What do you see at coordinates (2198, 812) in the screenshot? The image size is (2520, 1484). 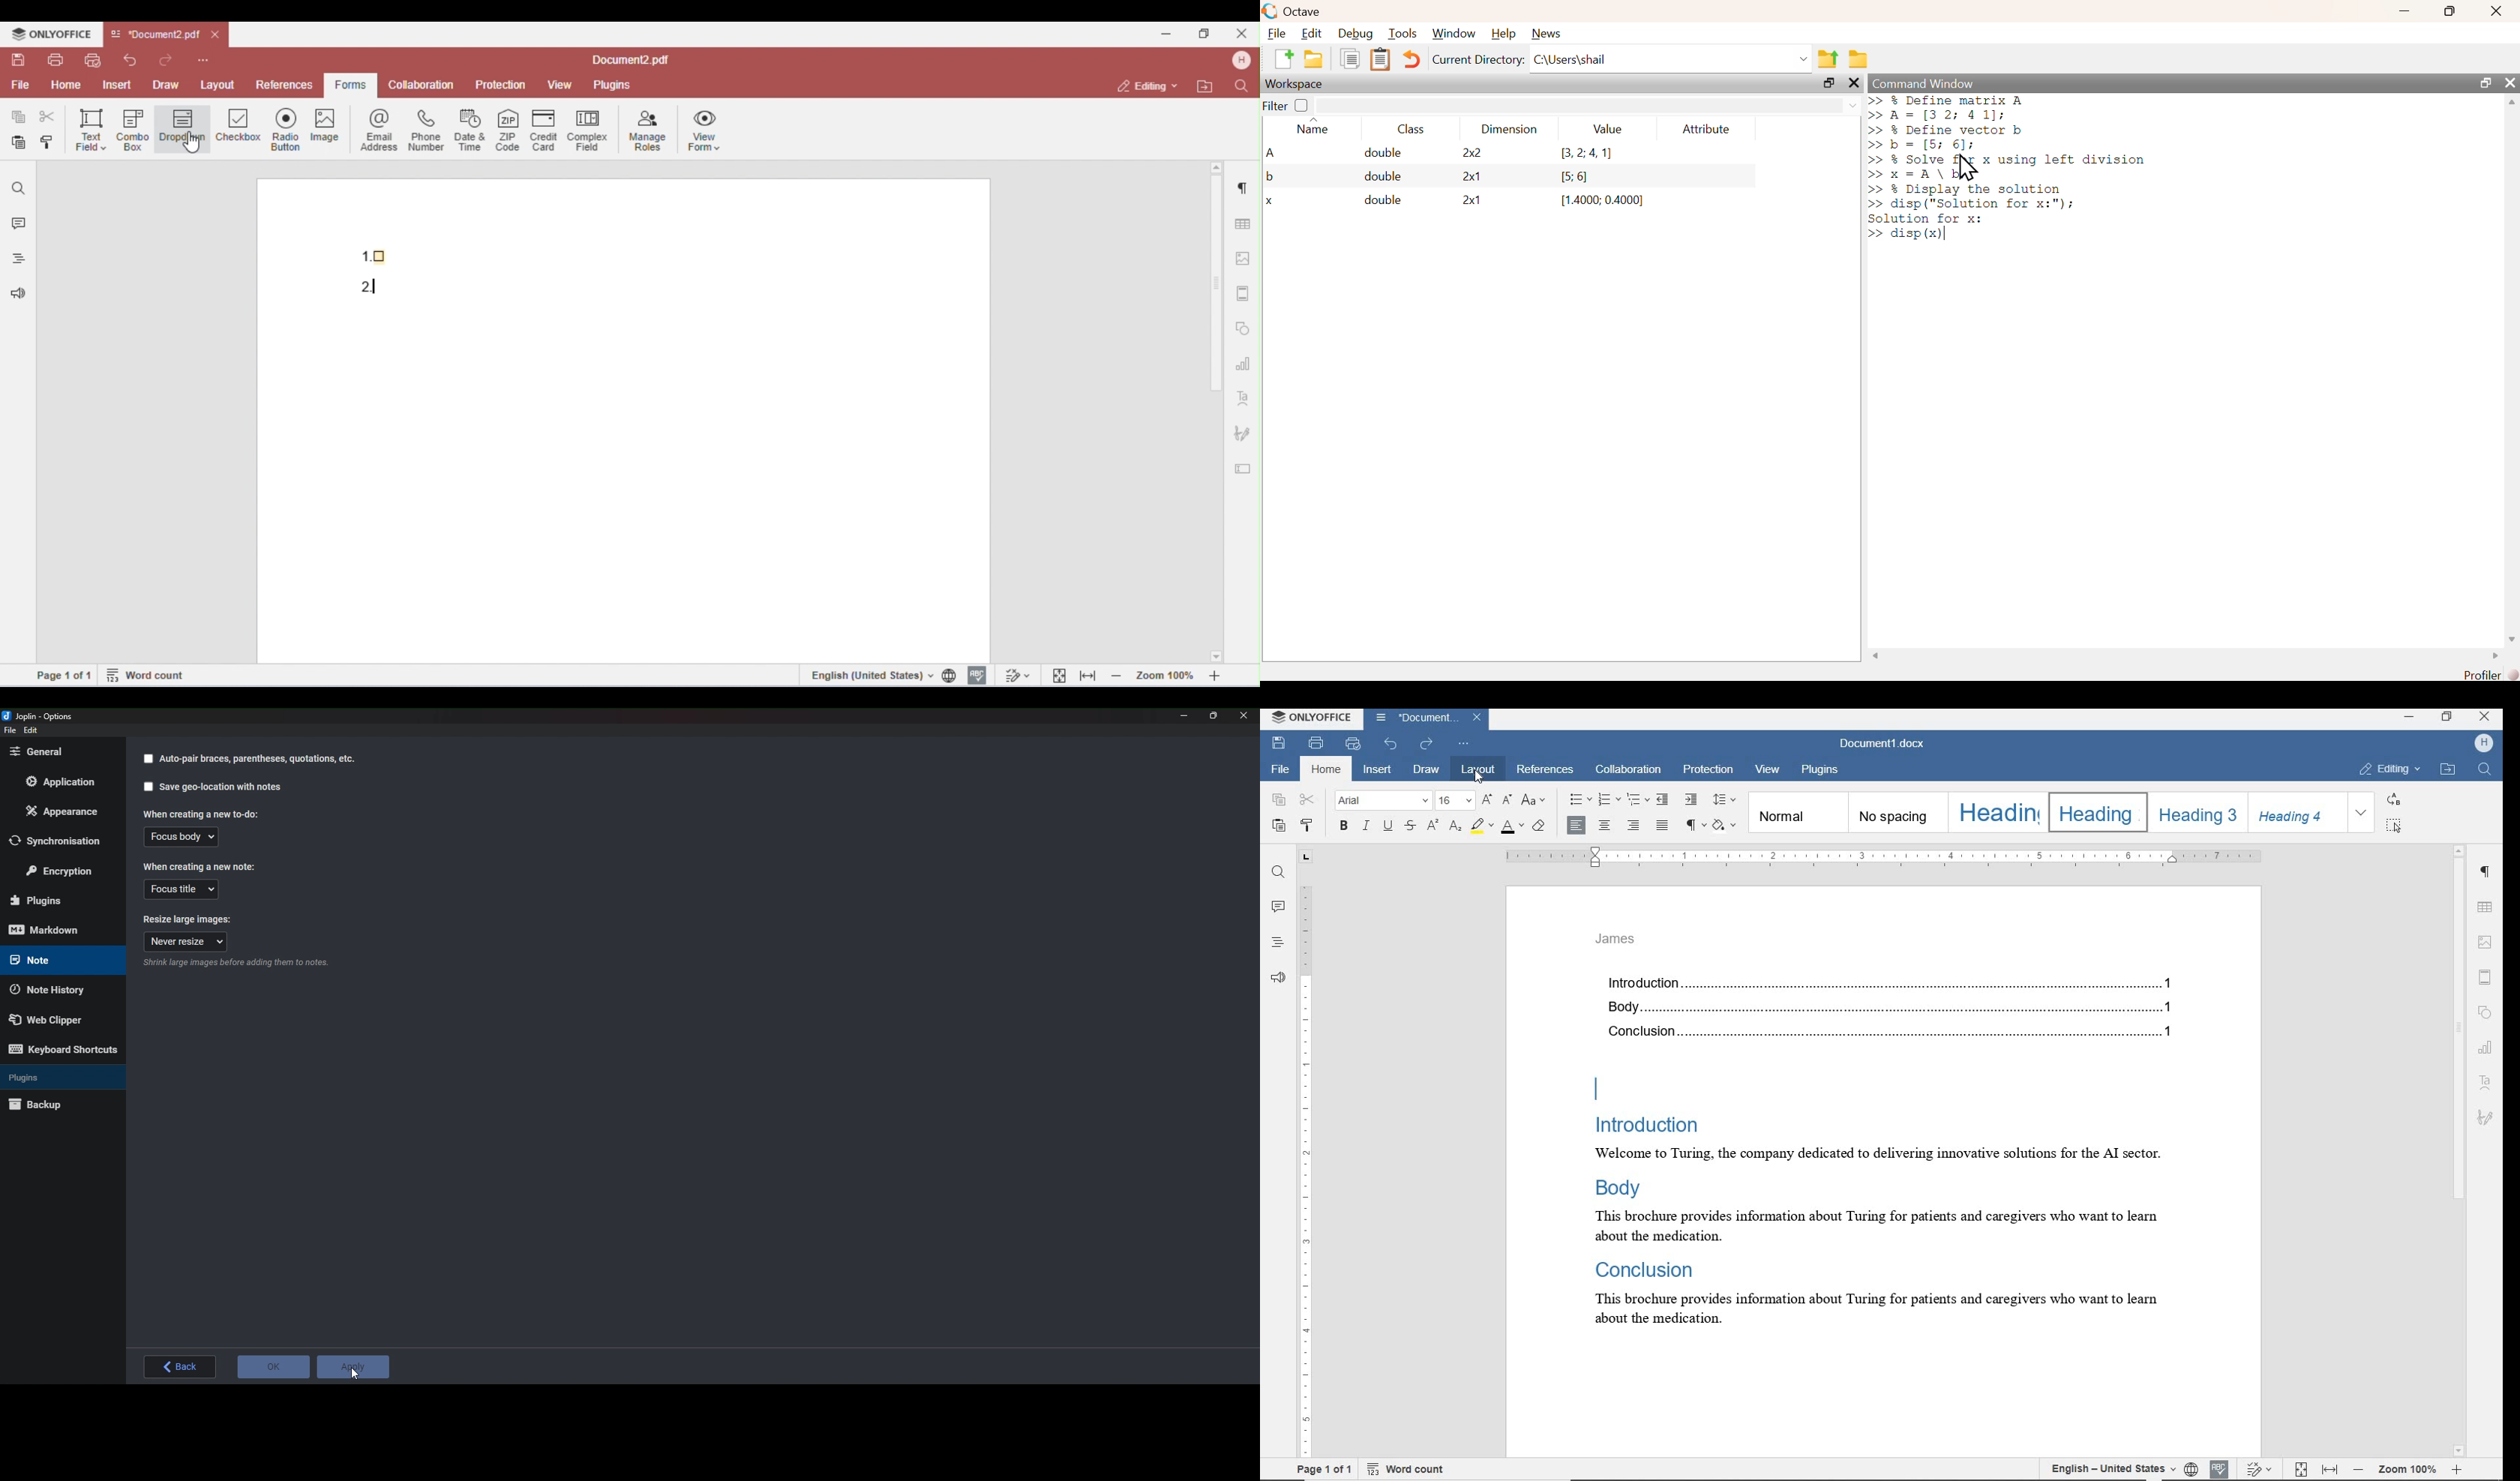 I see `HEADING 3` at bounding box center [2198, 812].